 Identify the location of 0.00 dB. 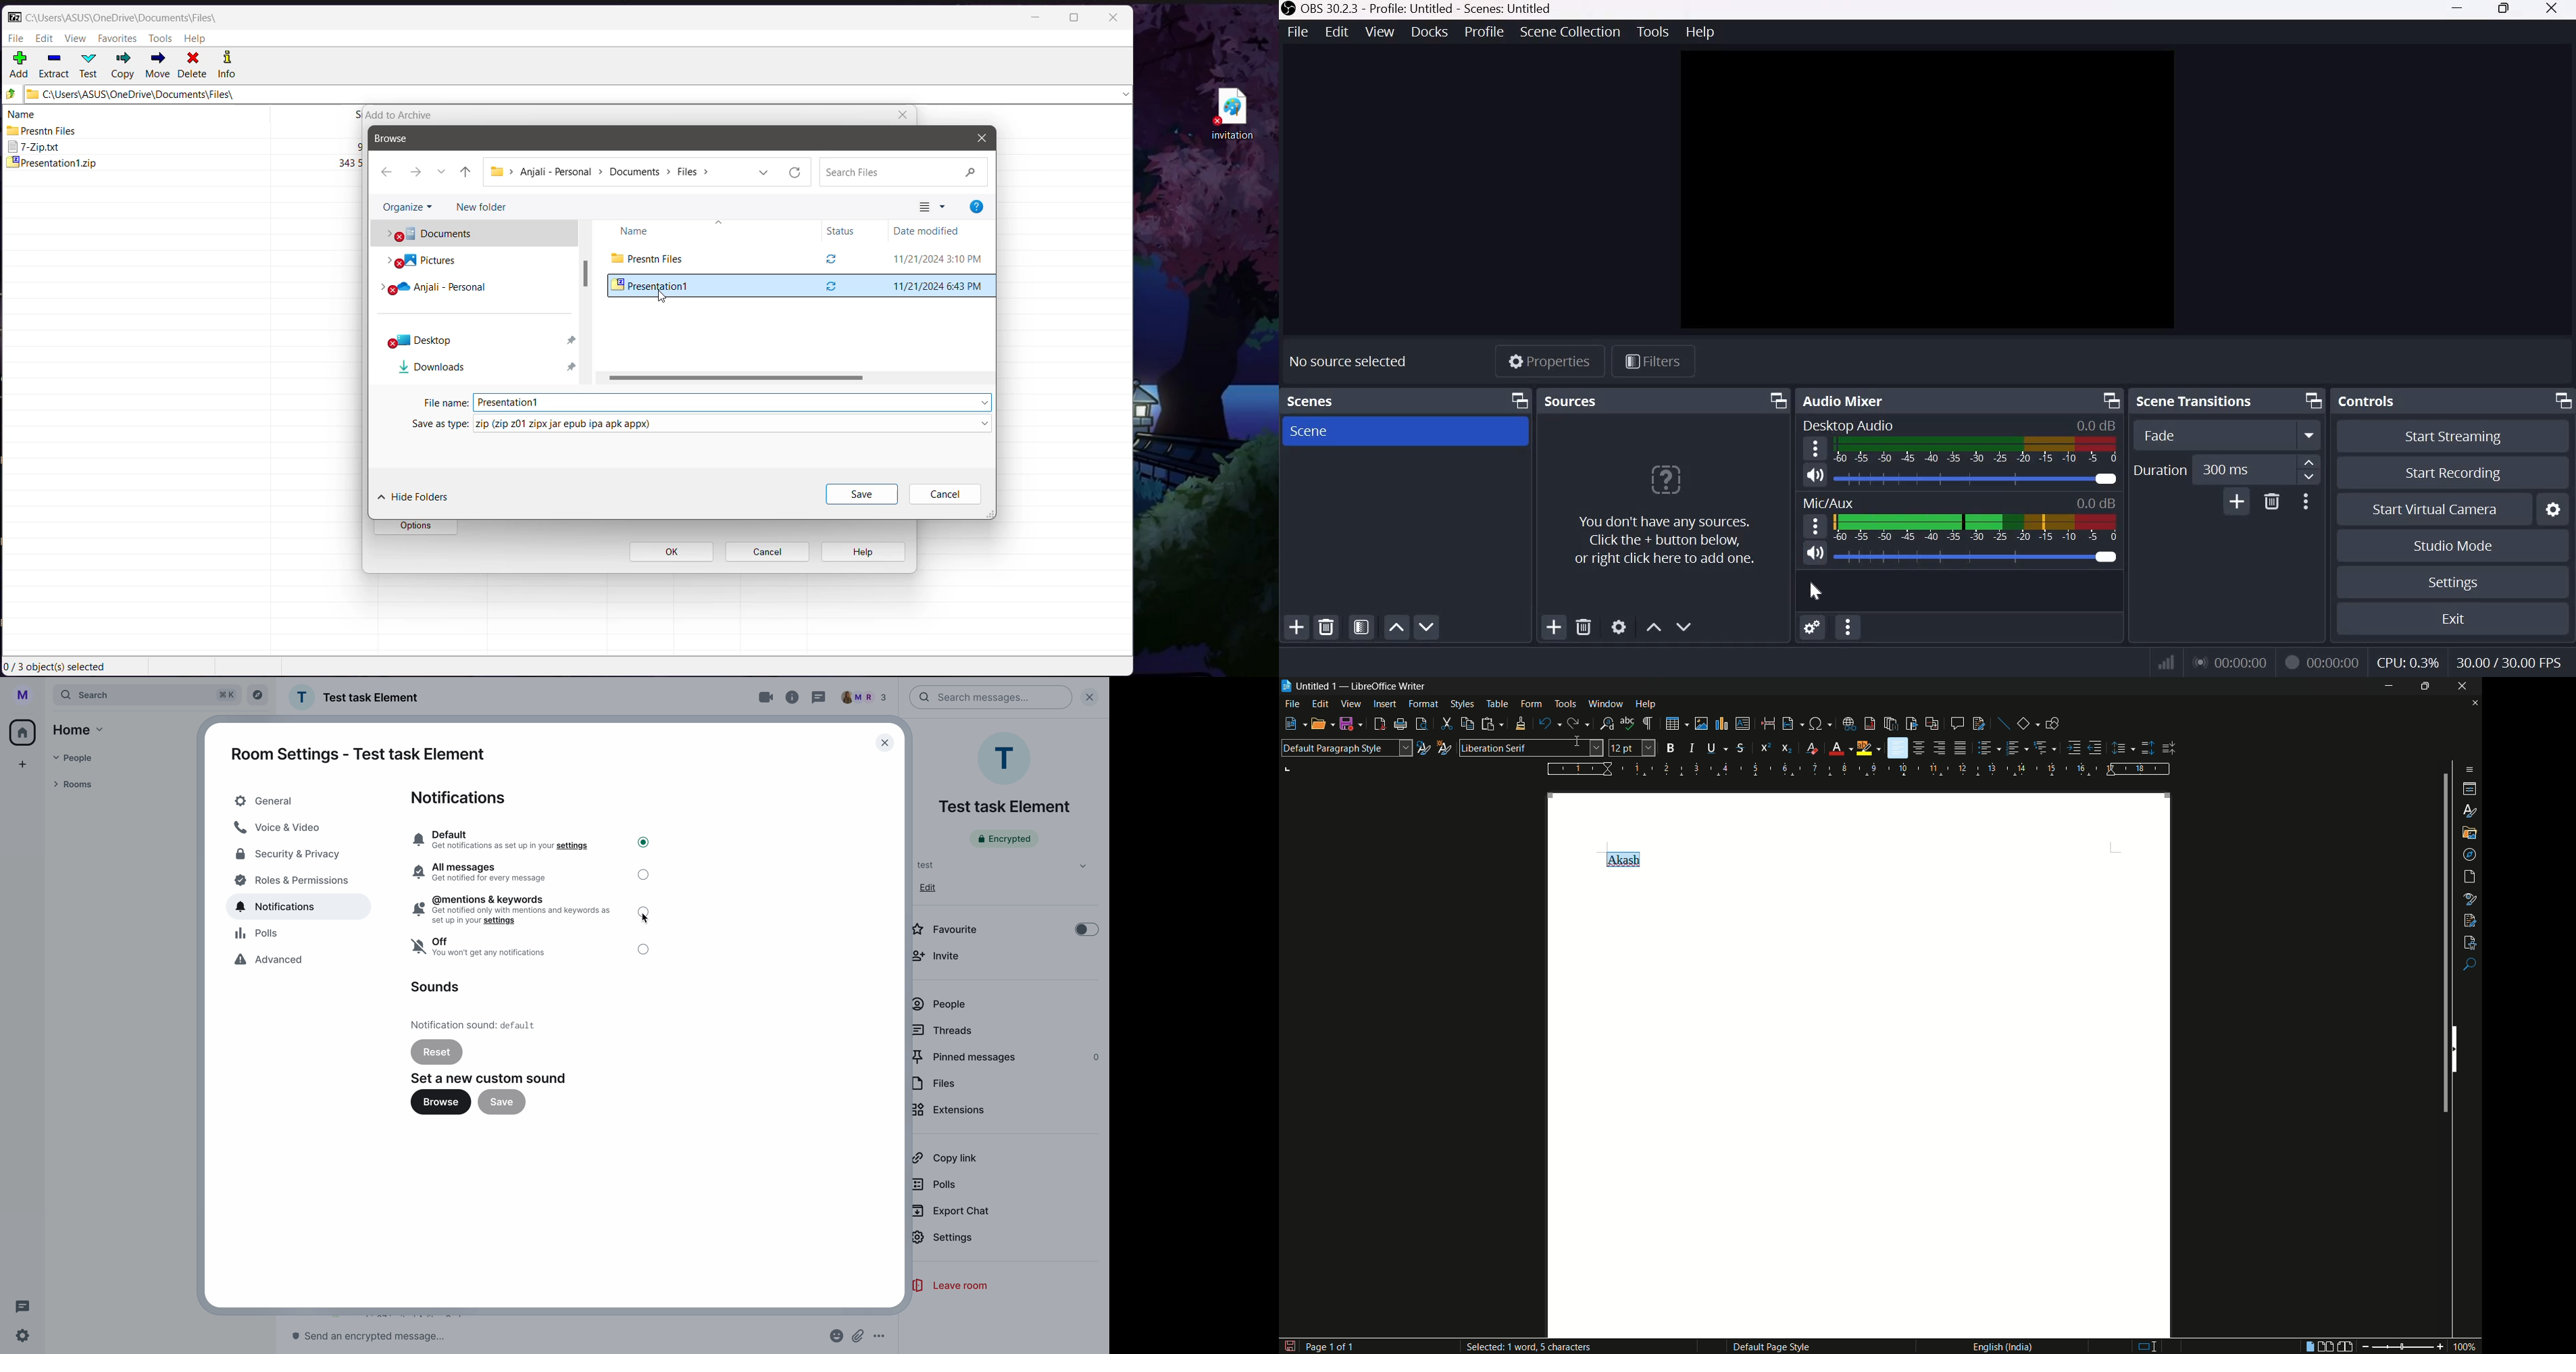
(2092, 424).